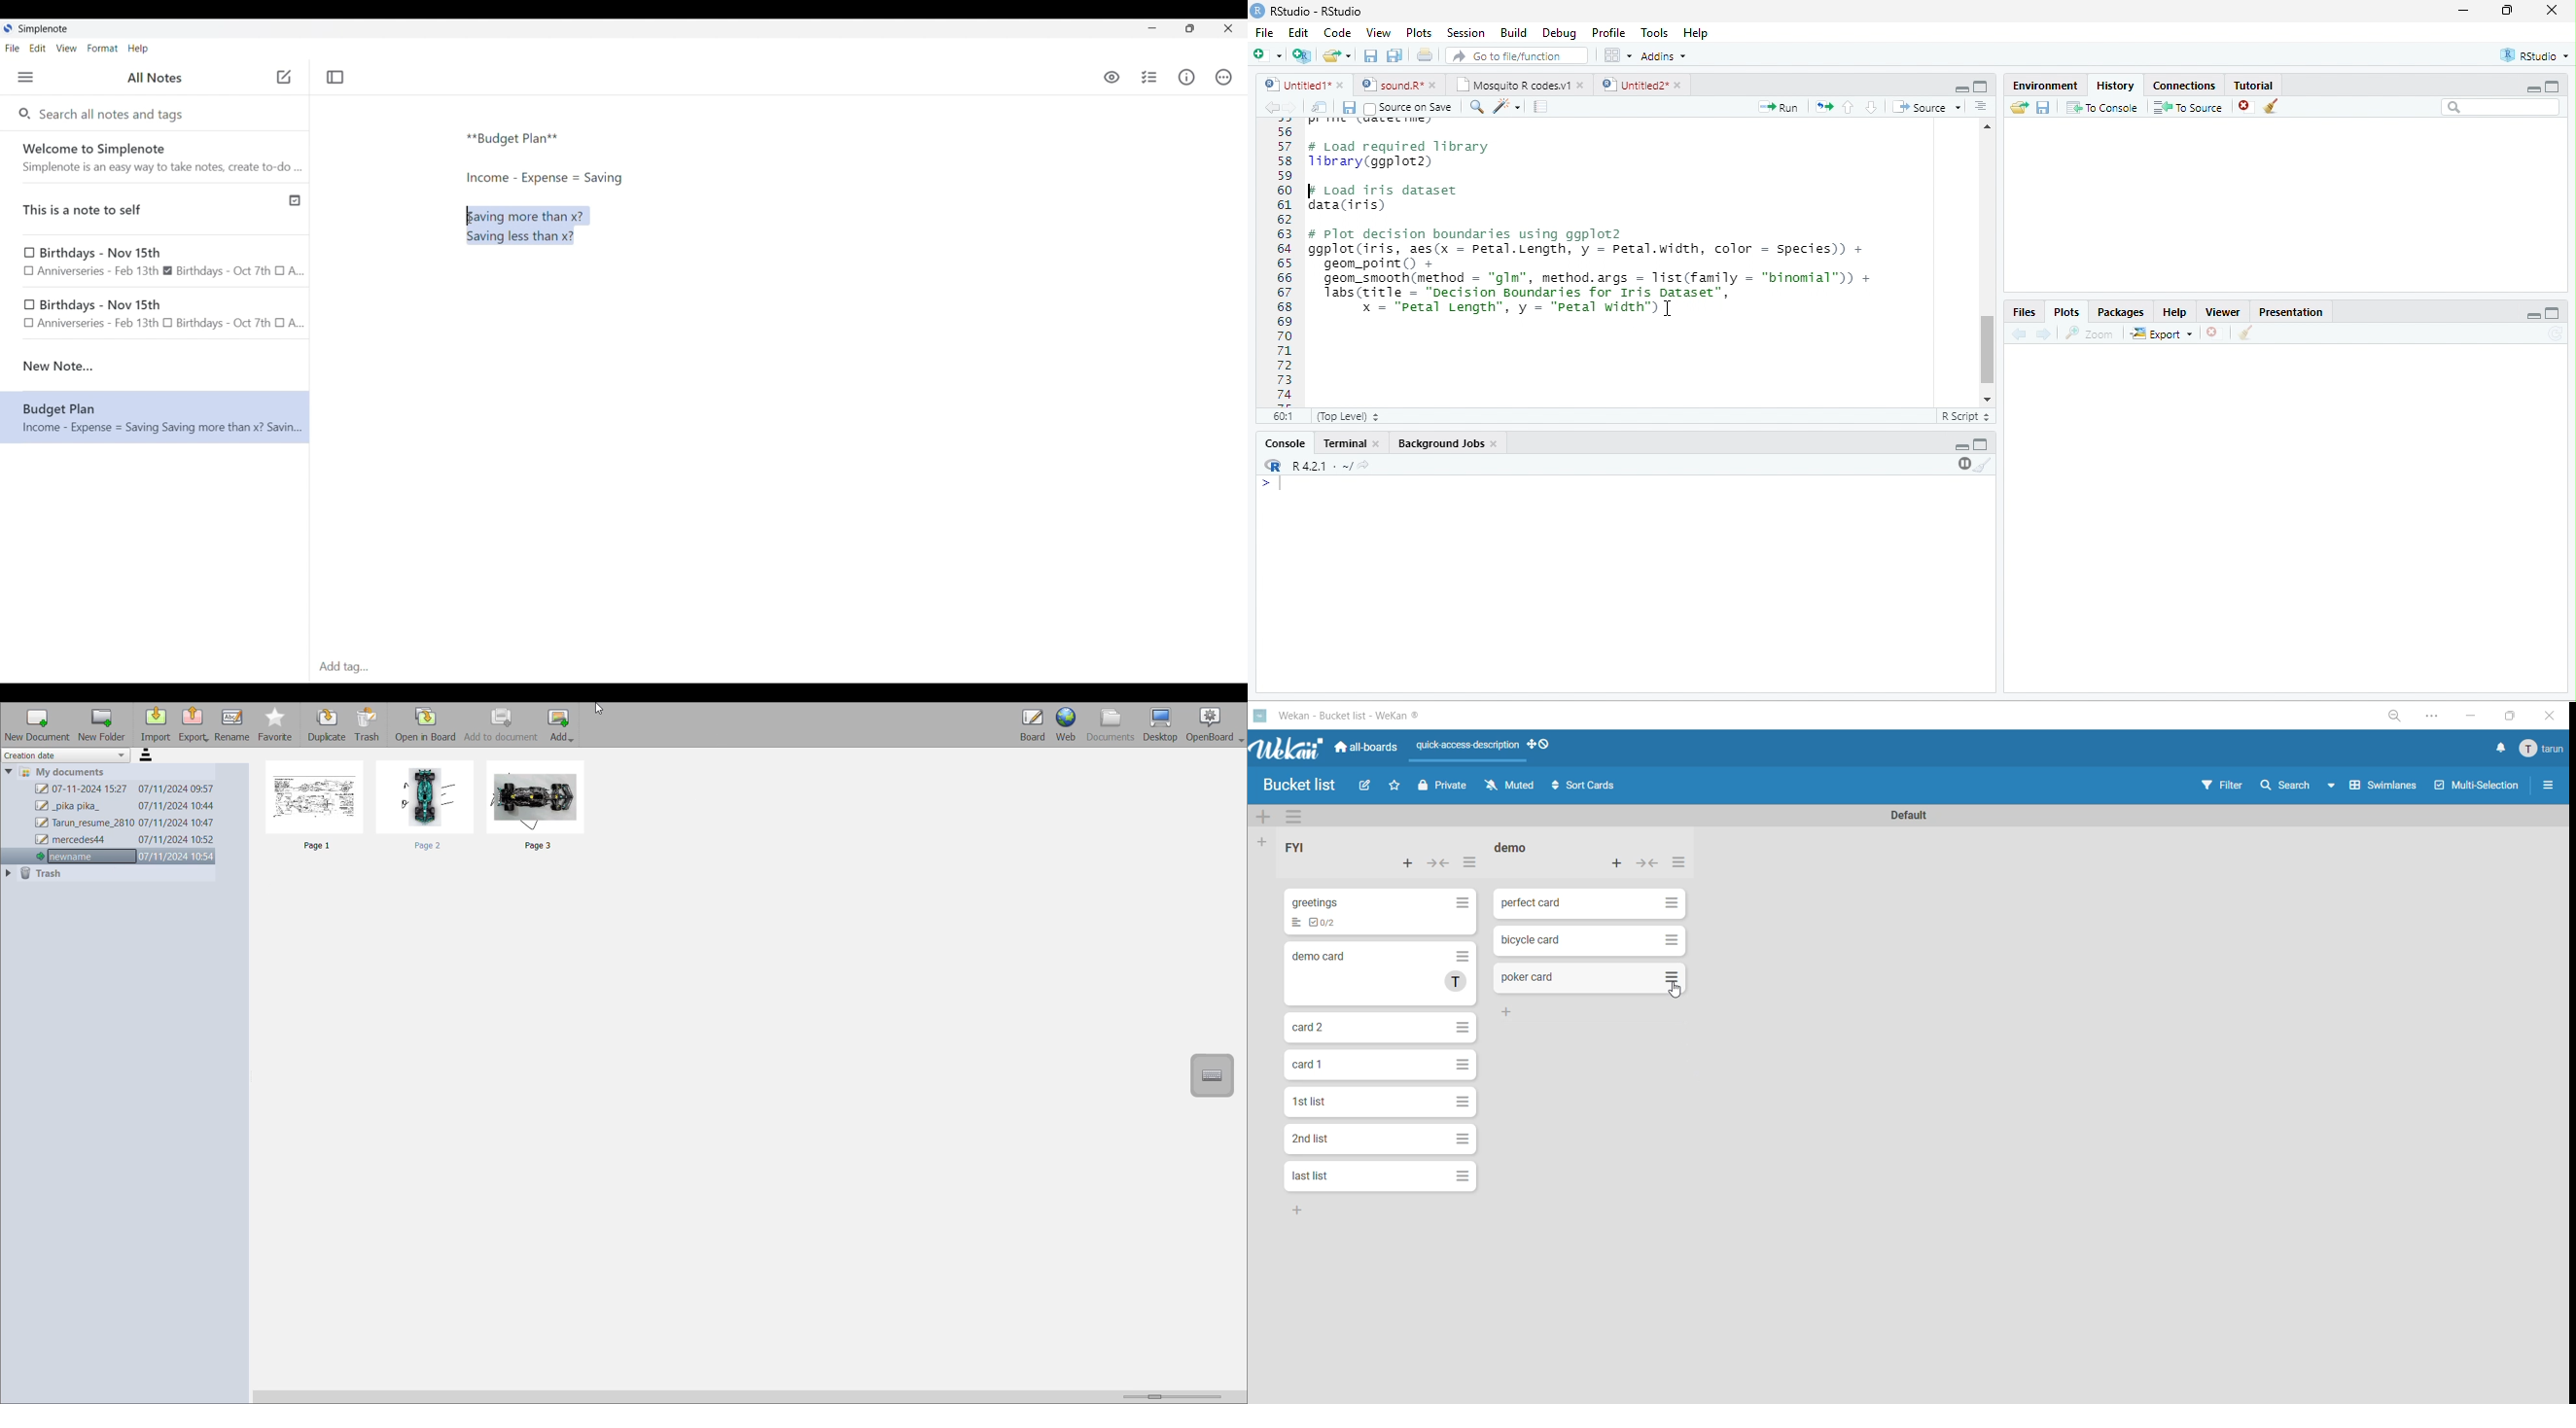 The width and height of the screenshot is (2576, 1428). Describe the element at coordinates (2183, 86) in the screenshot. I see `Connections` at that location.